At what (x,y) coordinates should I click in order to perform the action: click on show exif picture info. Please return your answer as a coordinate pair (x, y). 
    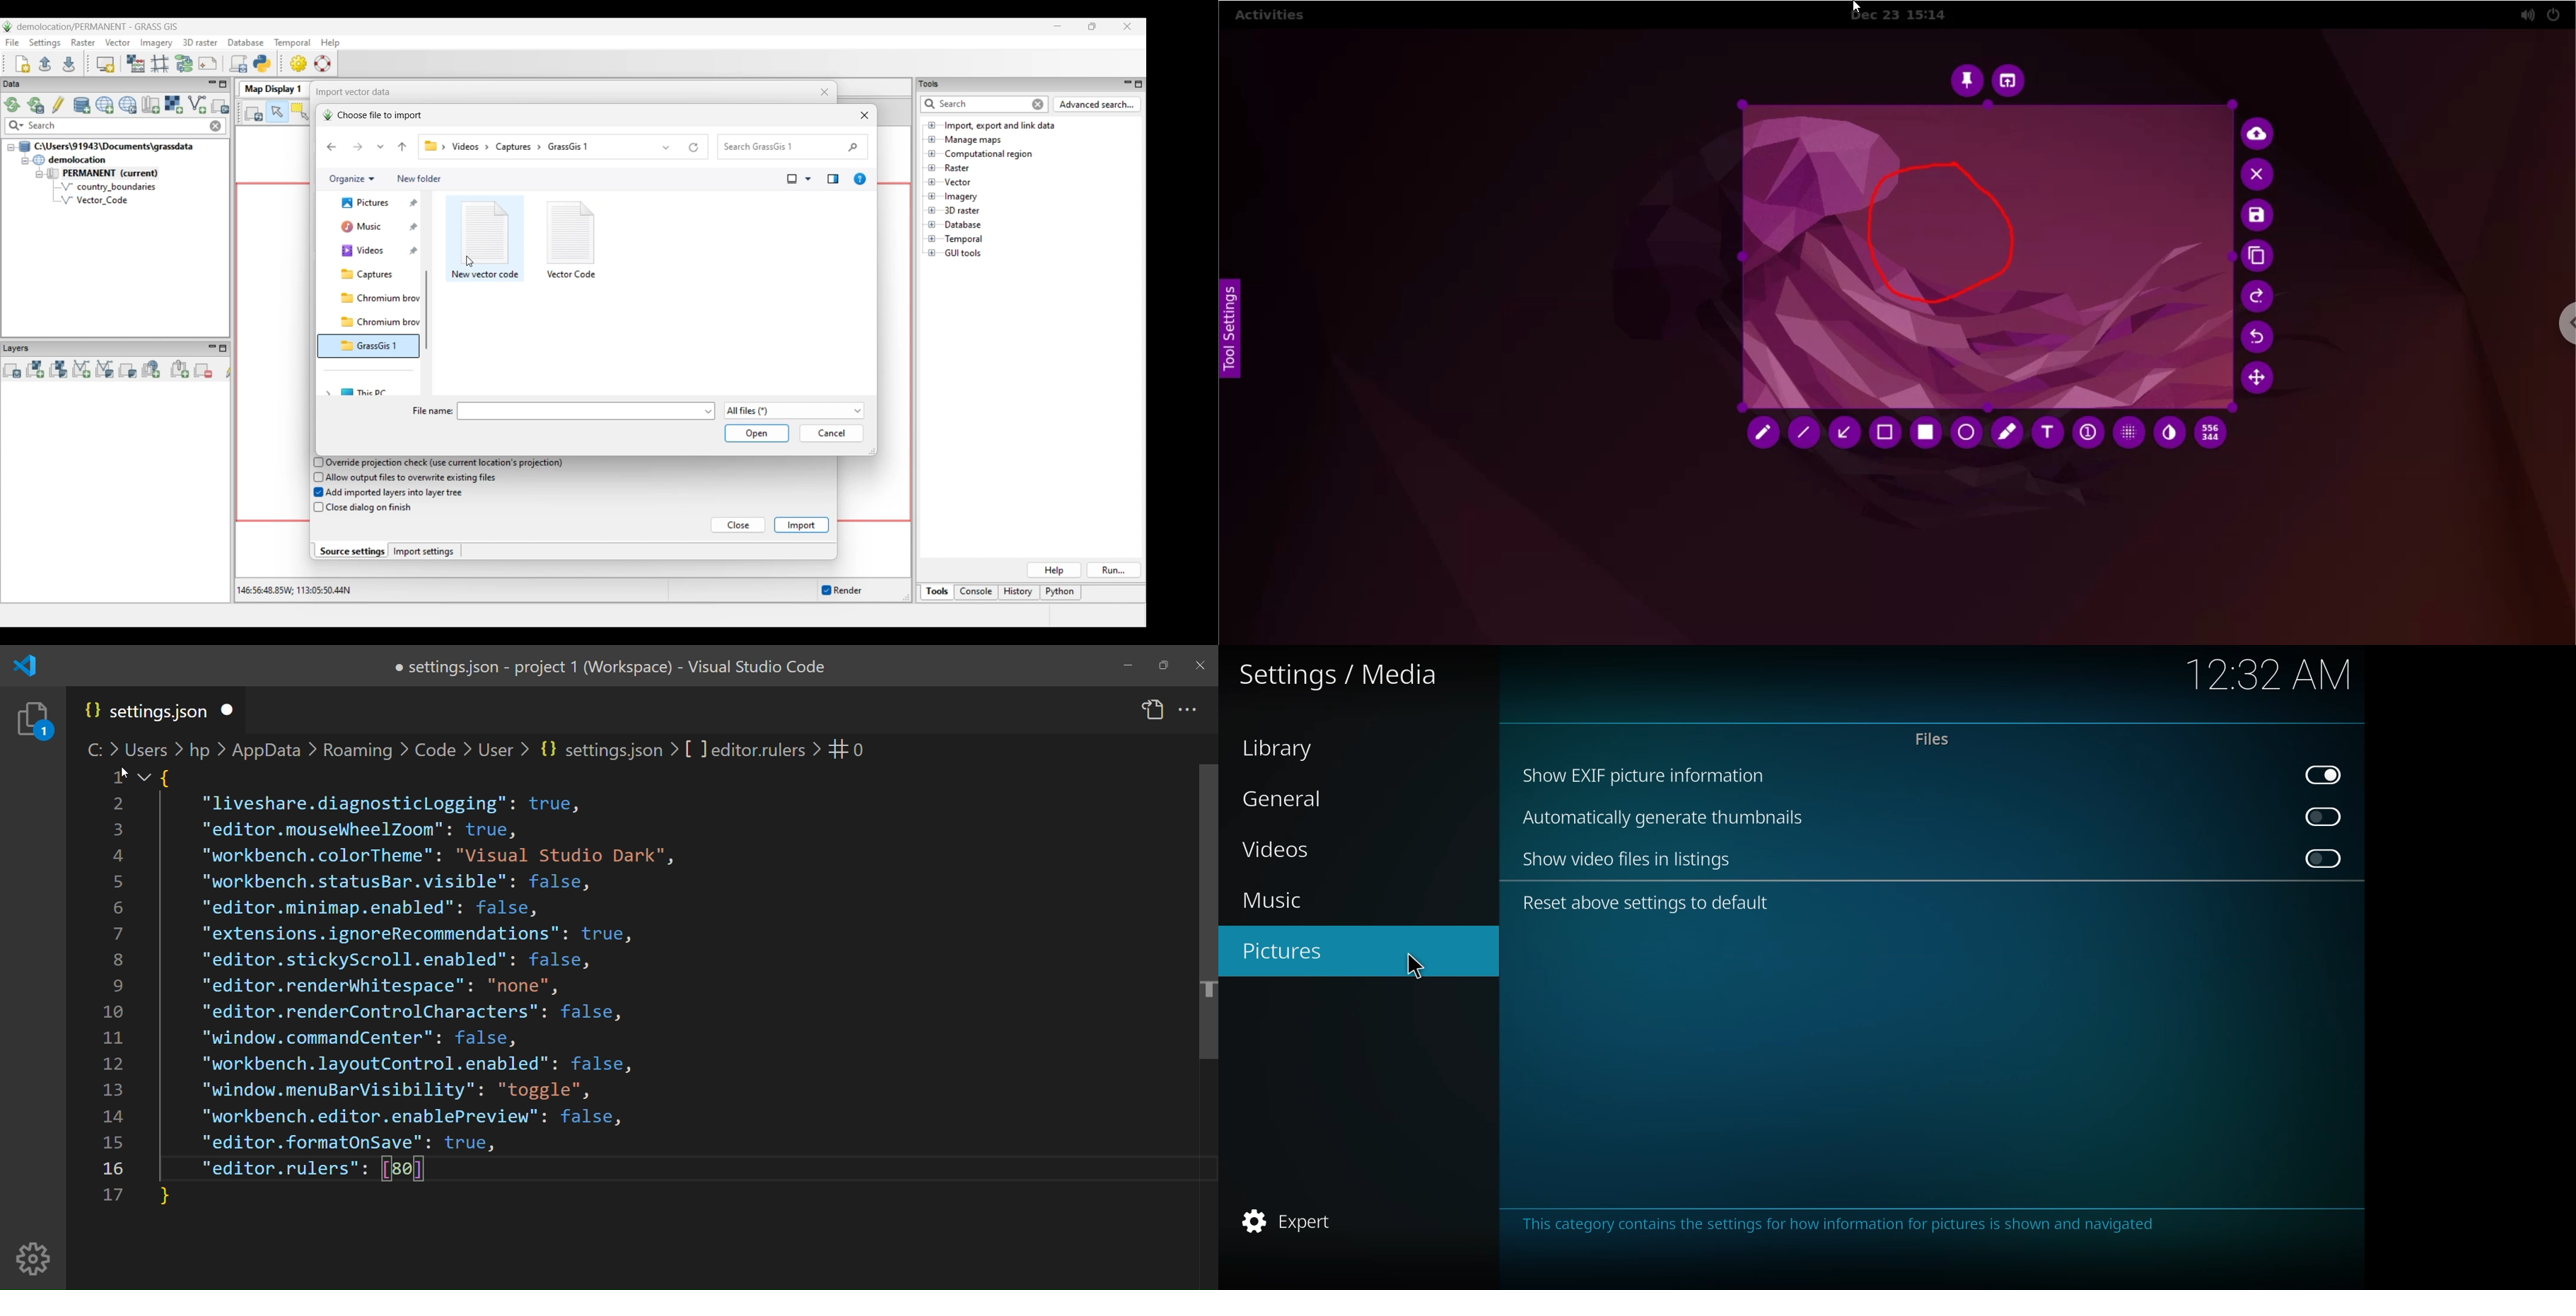
    Looking at the image, I should click on (1647, 775).